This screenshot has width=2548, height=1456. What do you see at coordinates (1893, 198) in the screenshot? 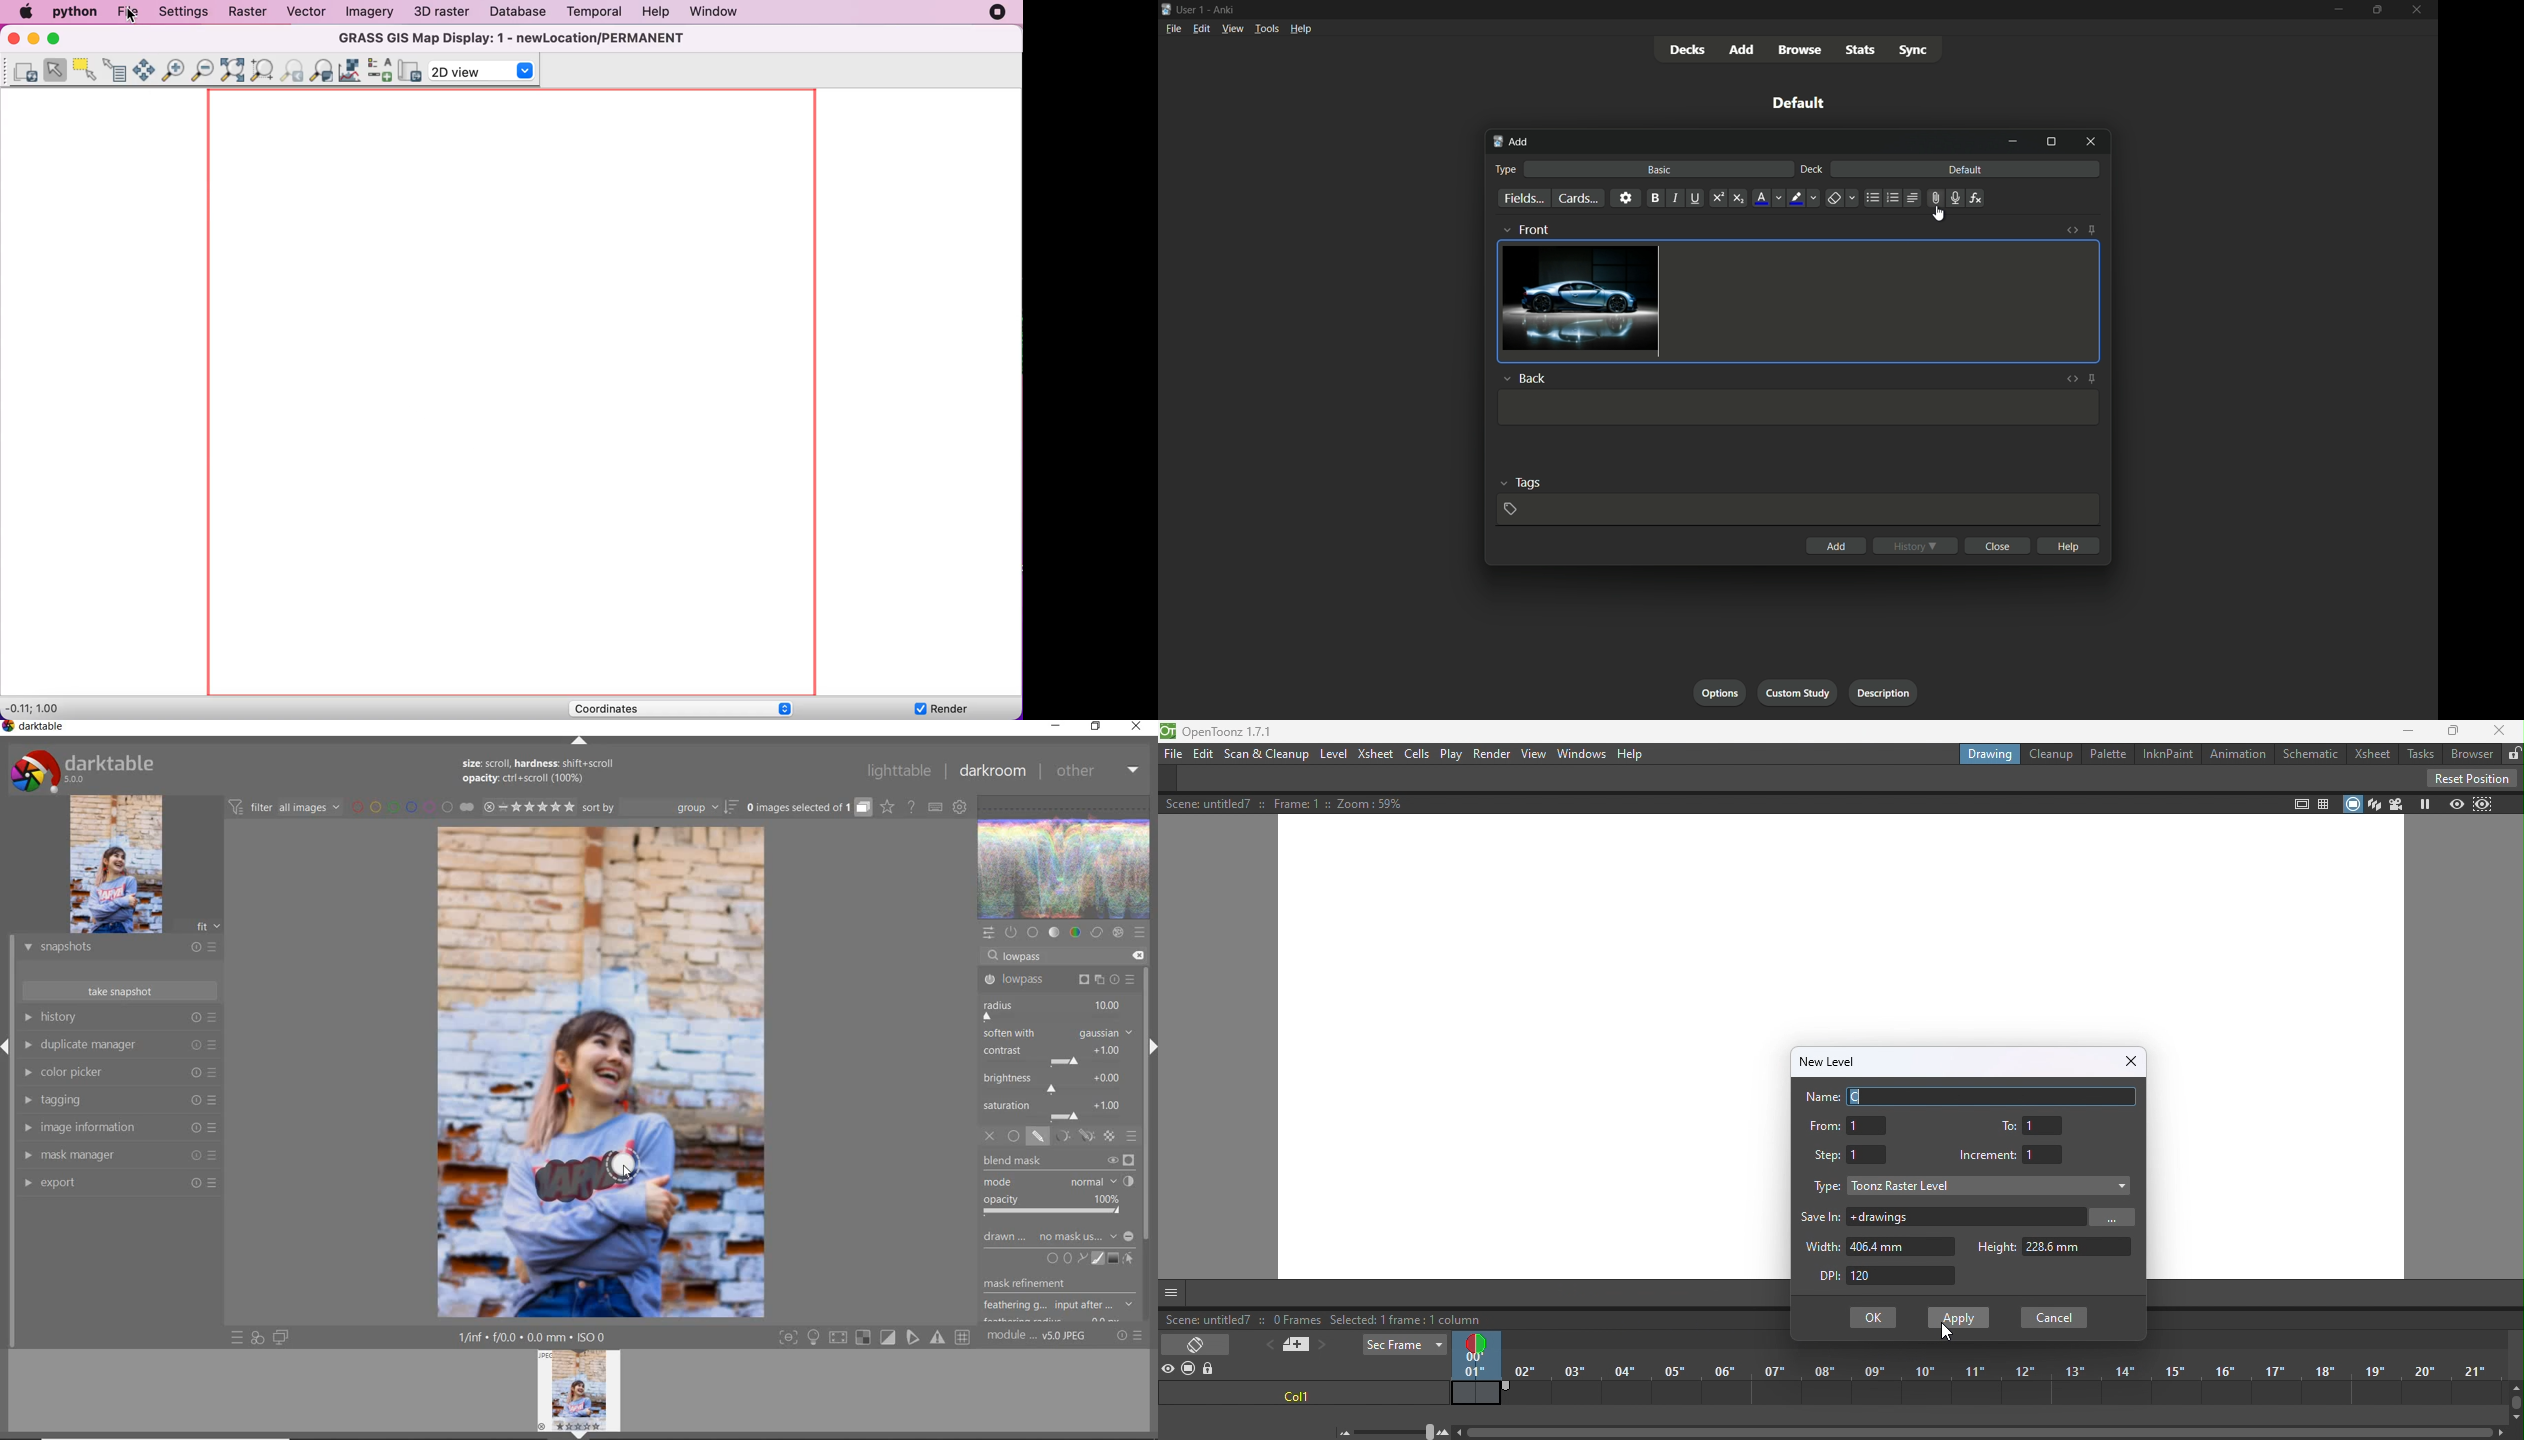
I see `previous location` at bounding box center [1893, 198].